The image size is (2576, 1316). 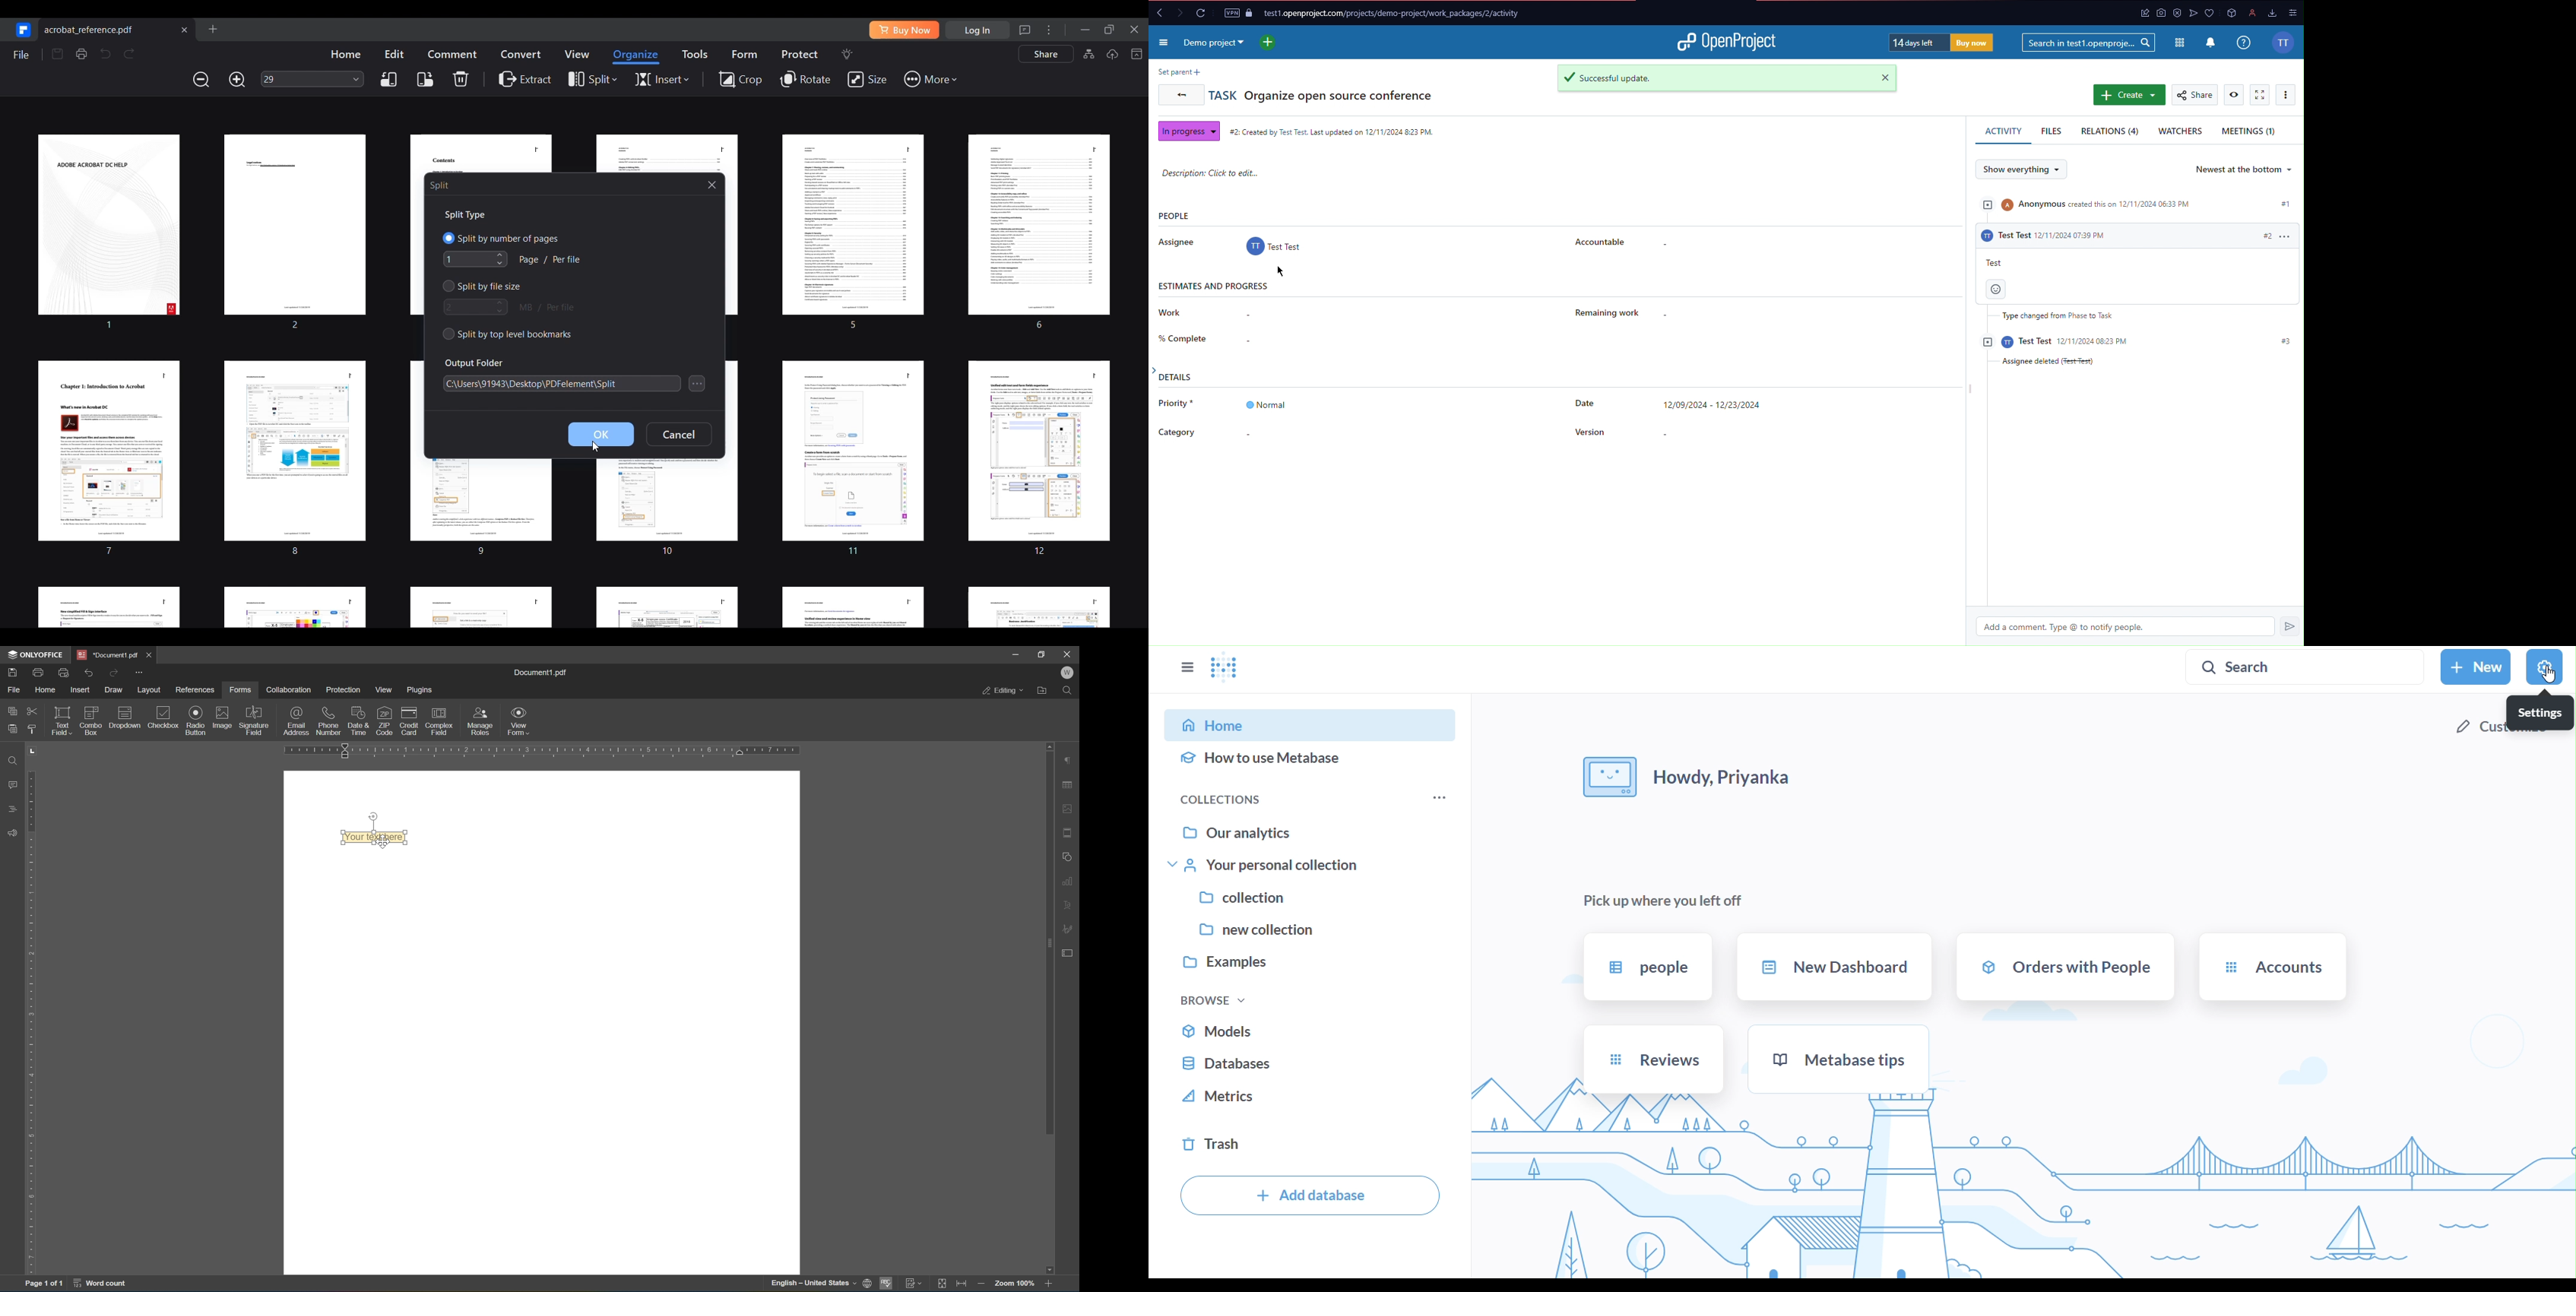 What do you see at coordinates (2081, 201) in the screenshot?
I see `Activity #1` at bounding box center [2081, 201].